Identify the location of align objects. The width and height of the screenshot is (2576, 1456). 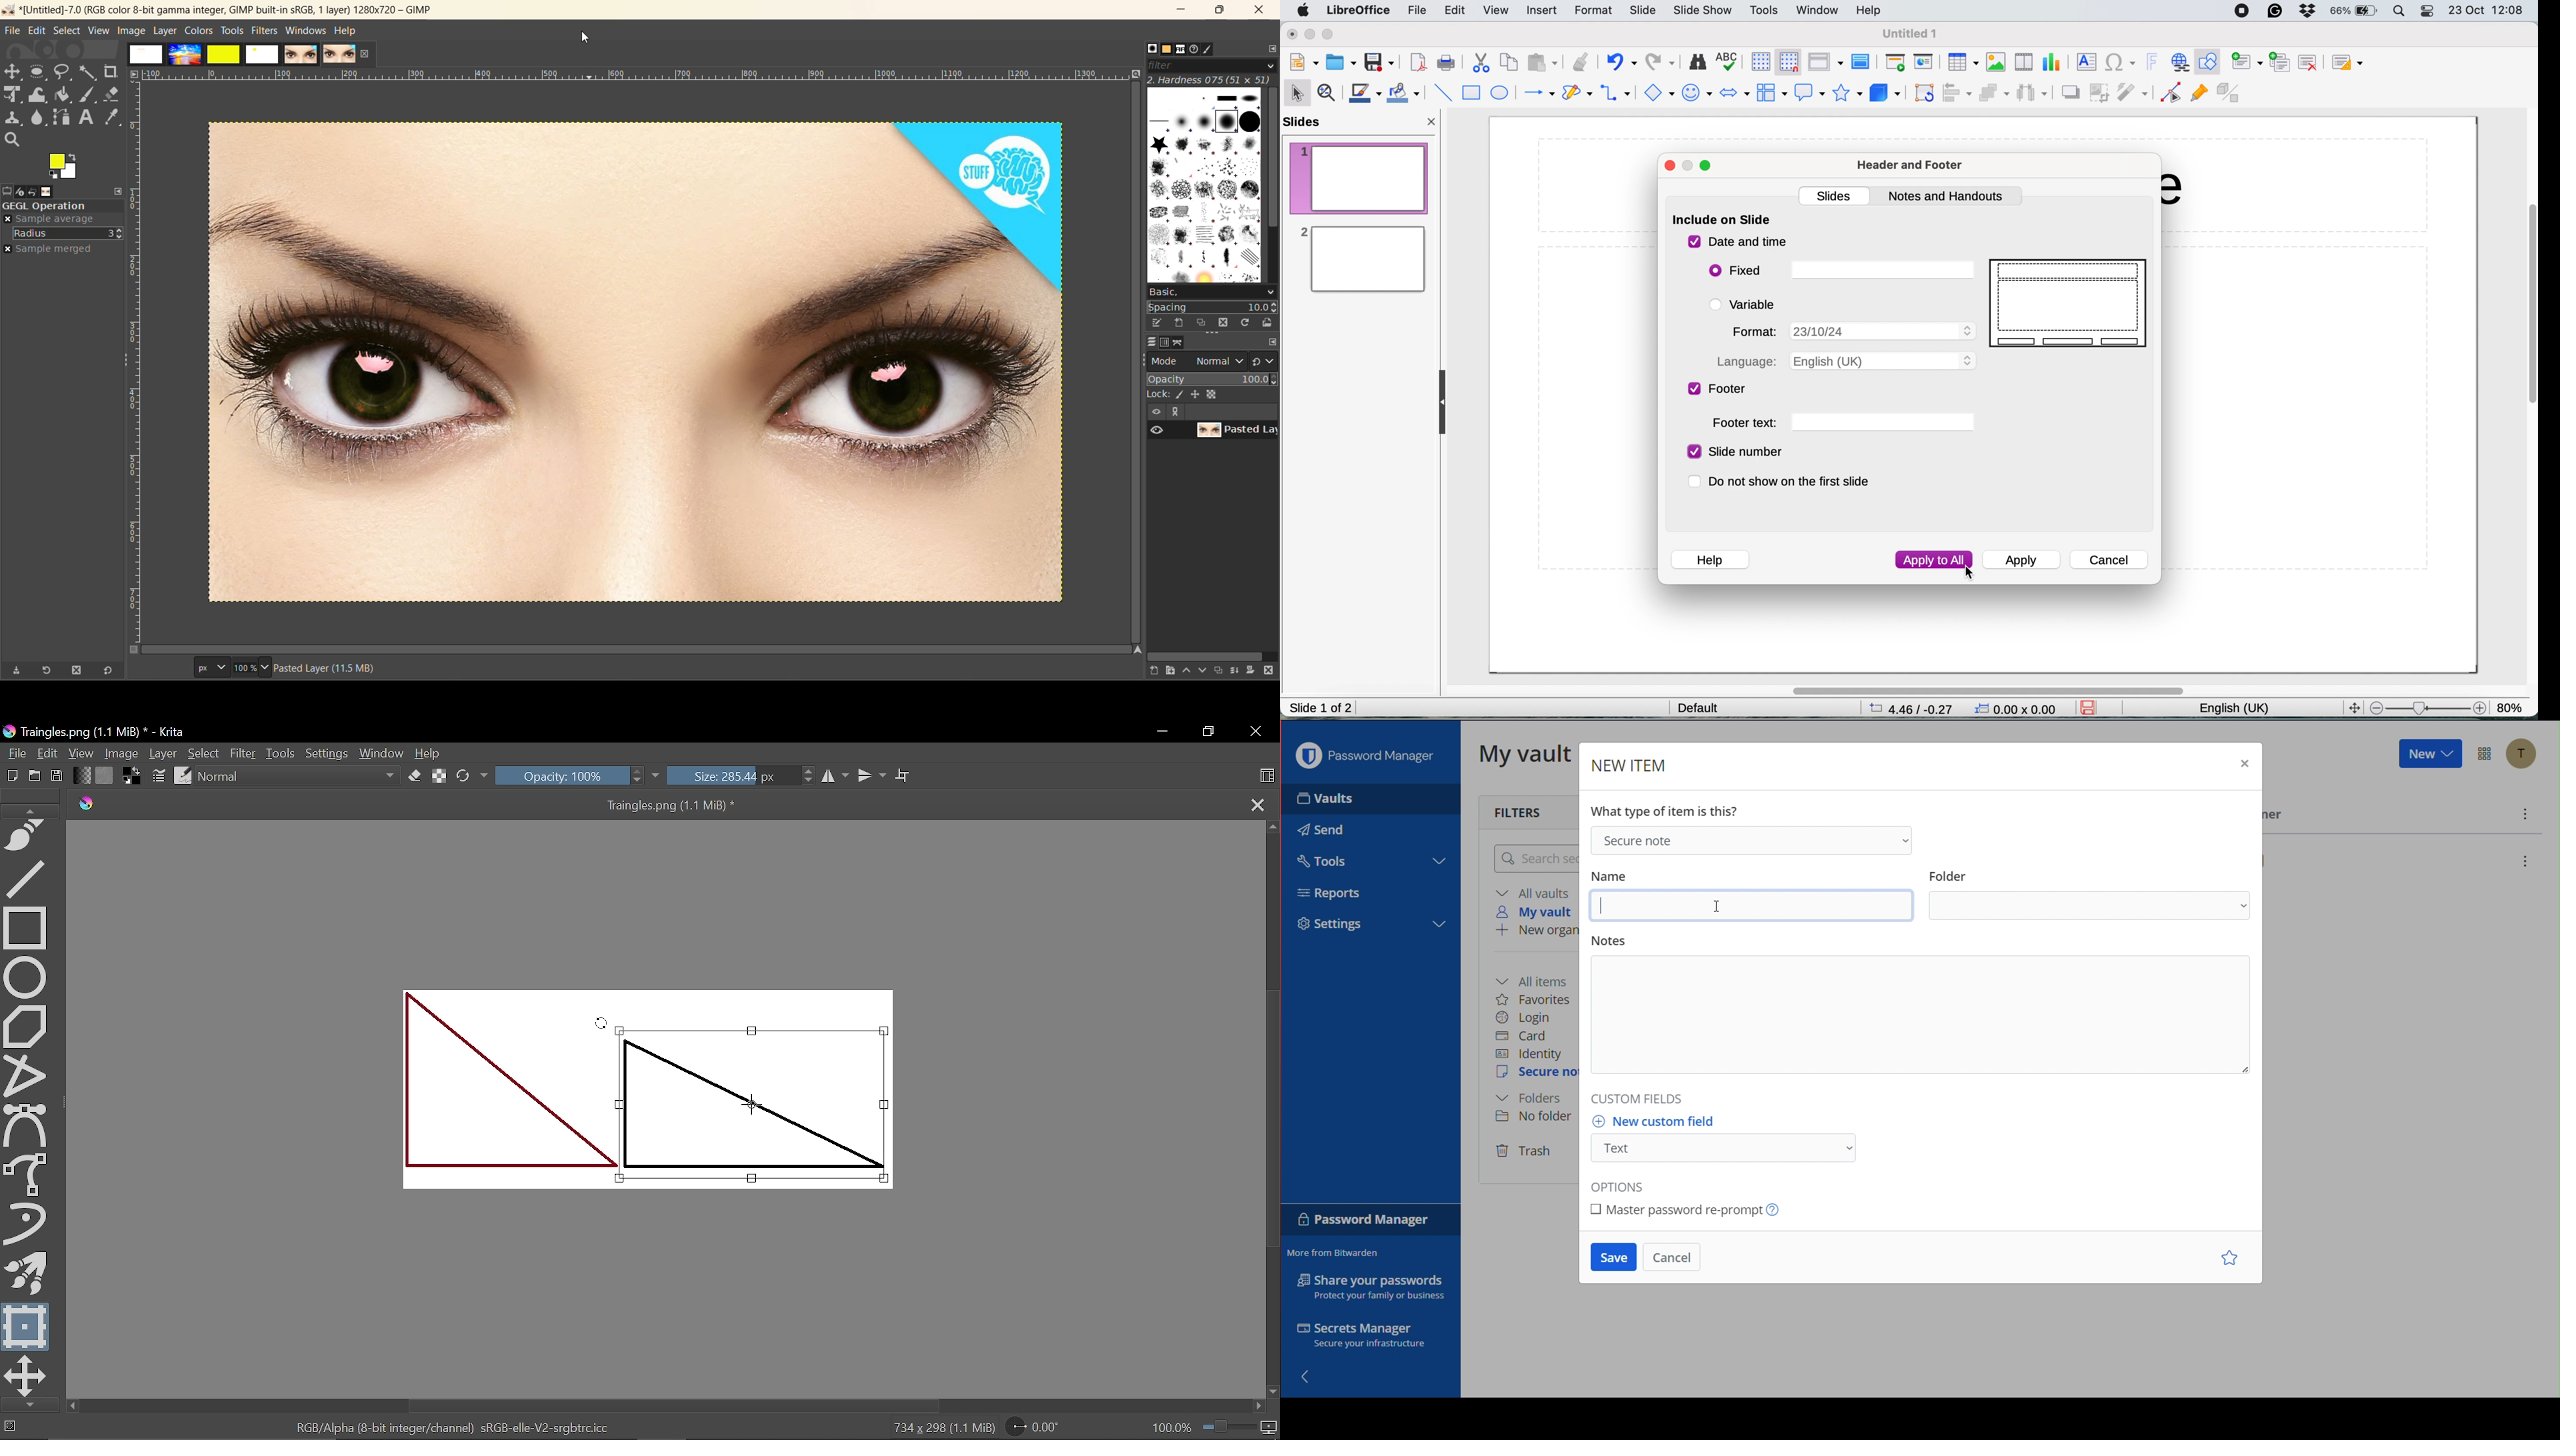
(1958, 93).